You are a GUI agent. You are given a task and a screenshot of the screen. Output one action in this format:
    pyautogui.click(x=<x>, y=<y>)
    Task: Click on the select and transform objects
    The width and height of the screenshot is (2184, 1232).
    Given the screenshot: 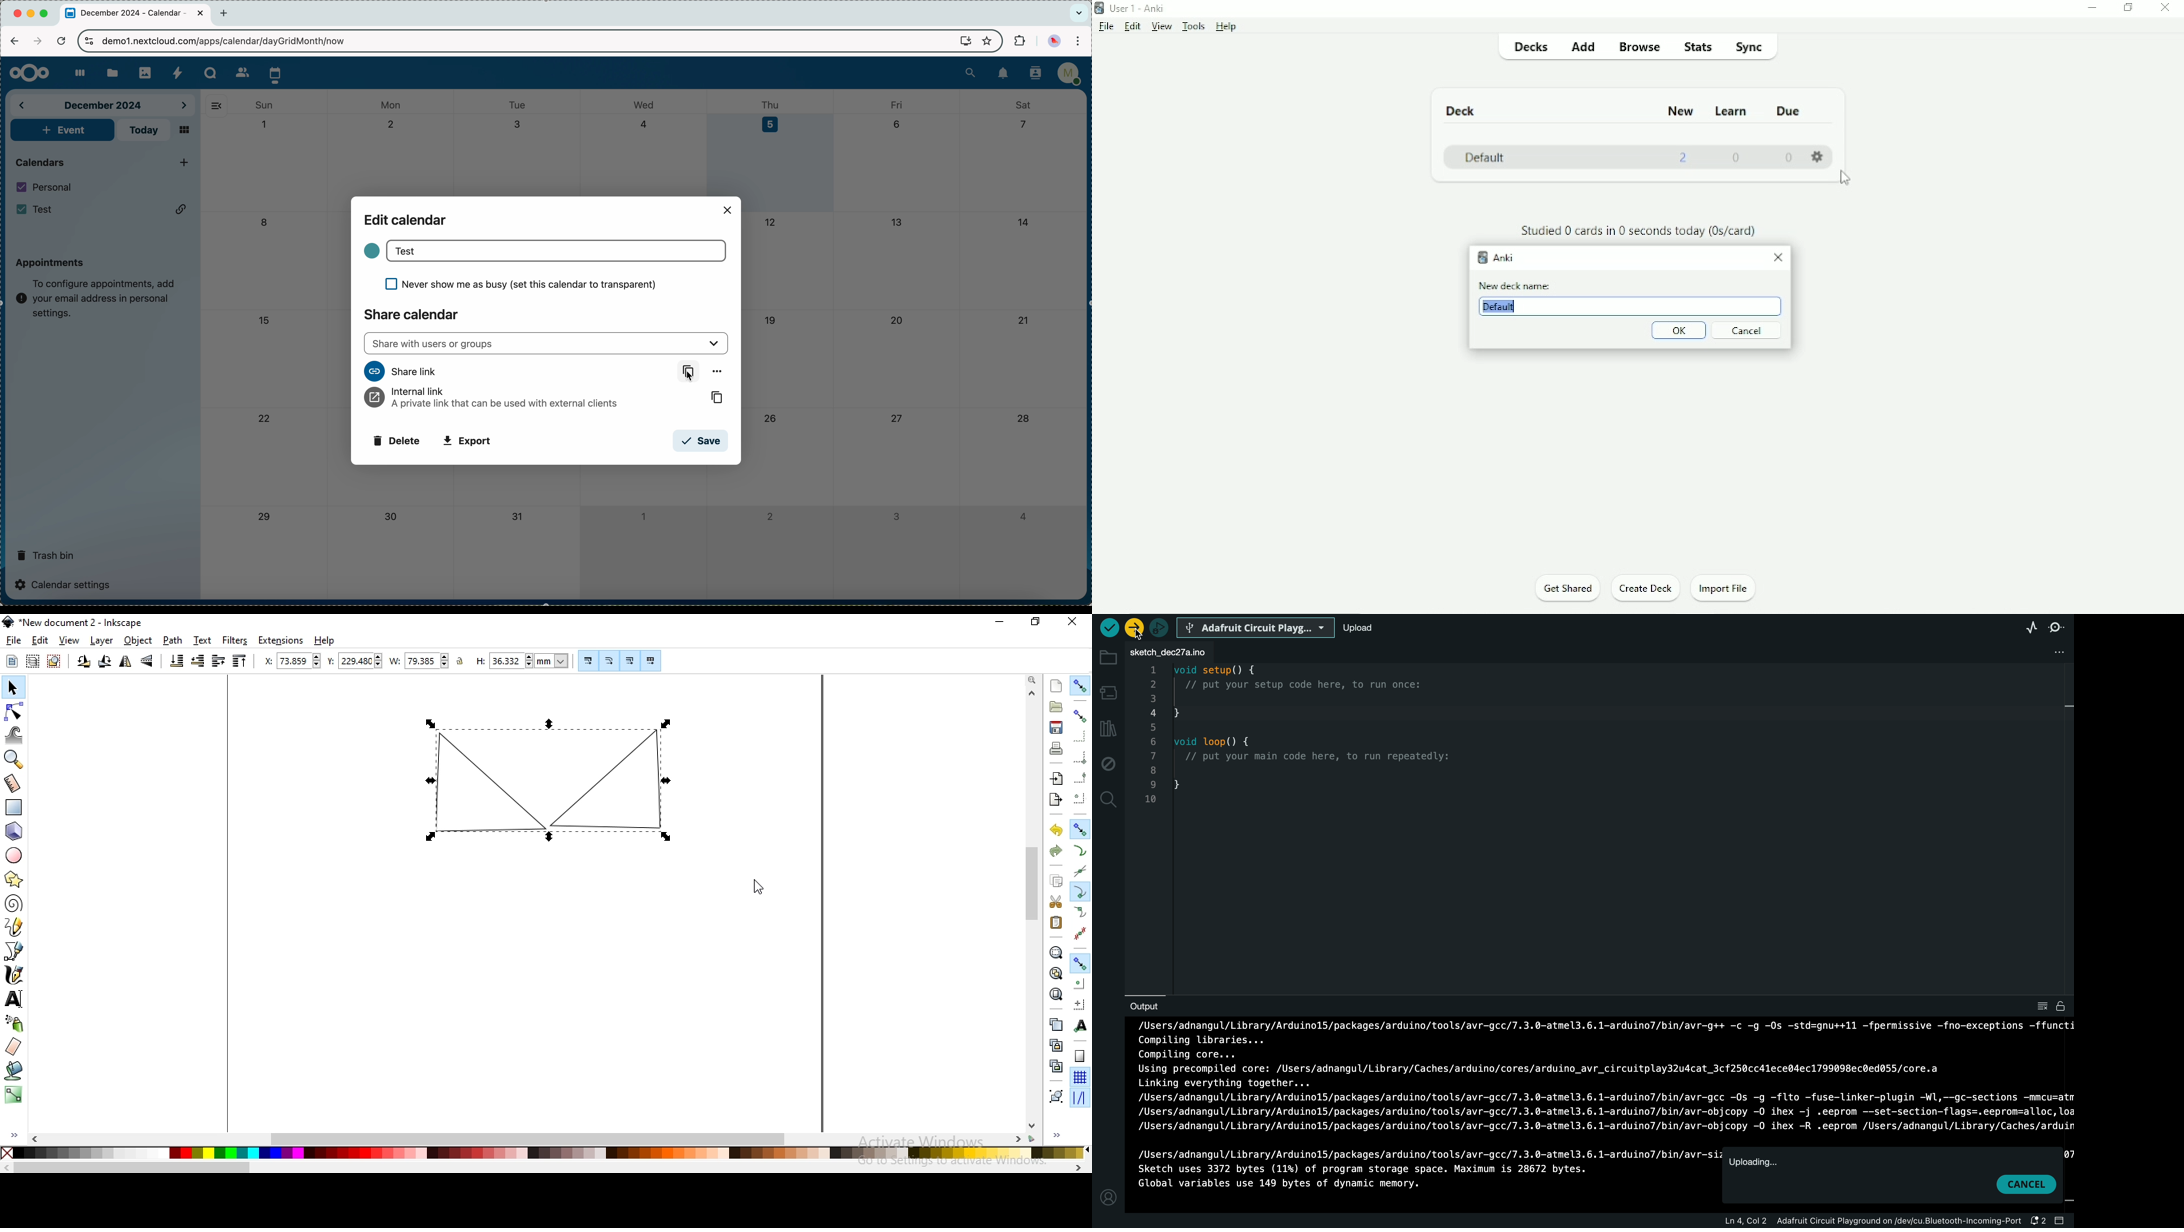 What is the action you would take?
    pyautogui.click(x=12, y=688)
    